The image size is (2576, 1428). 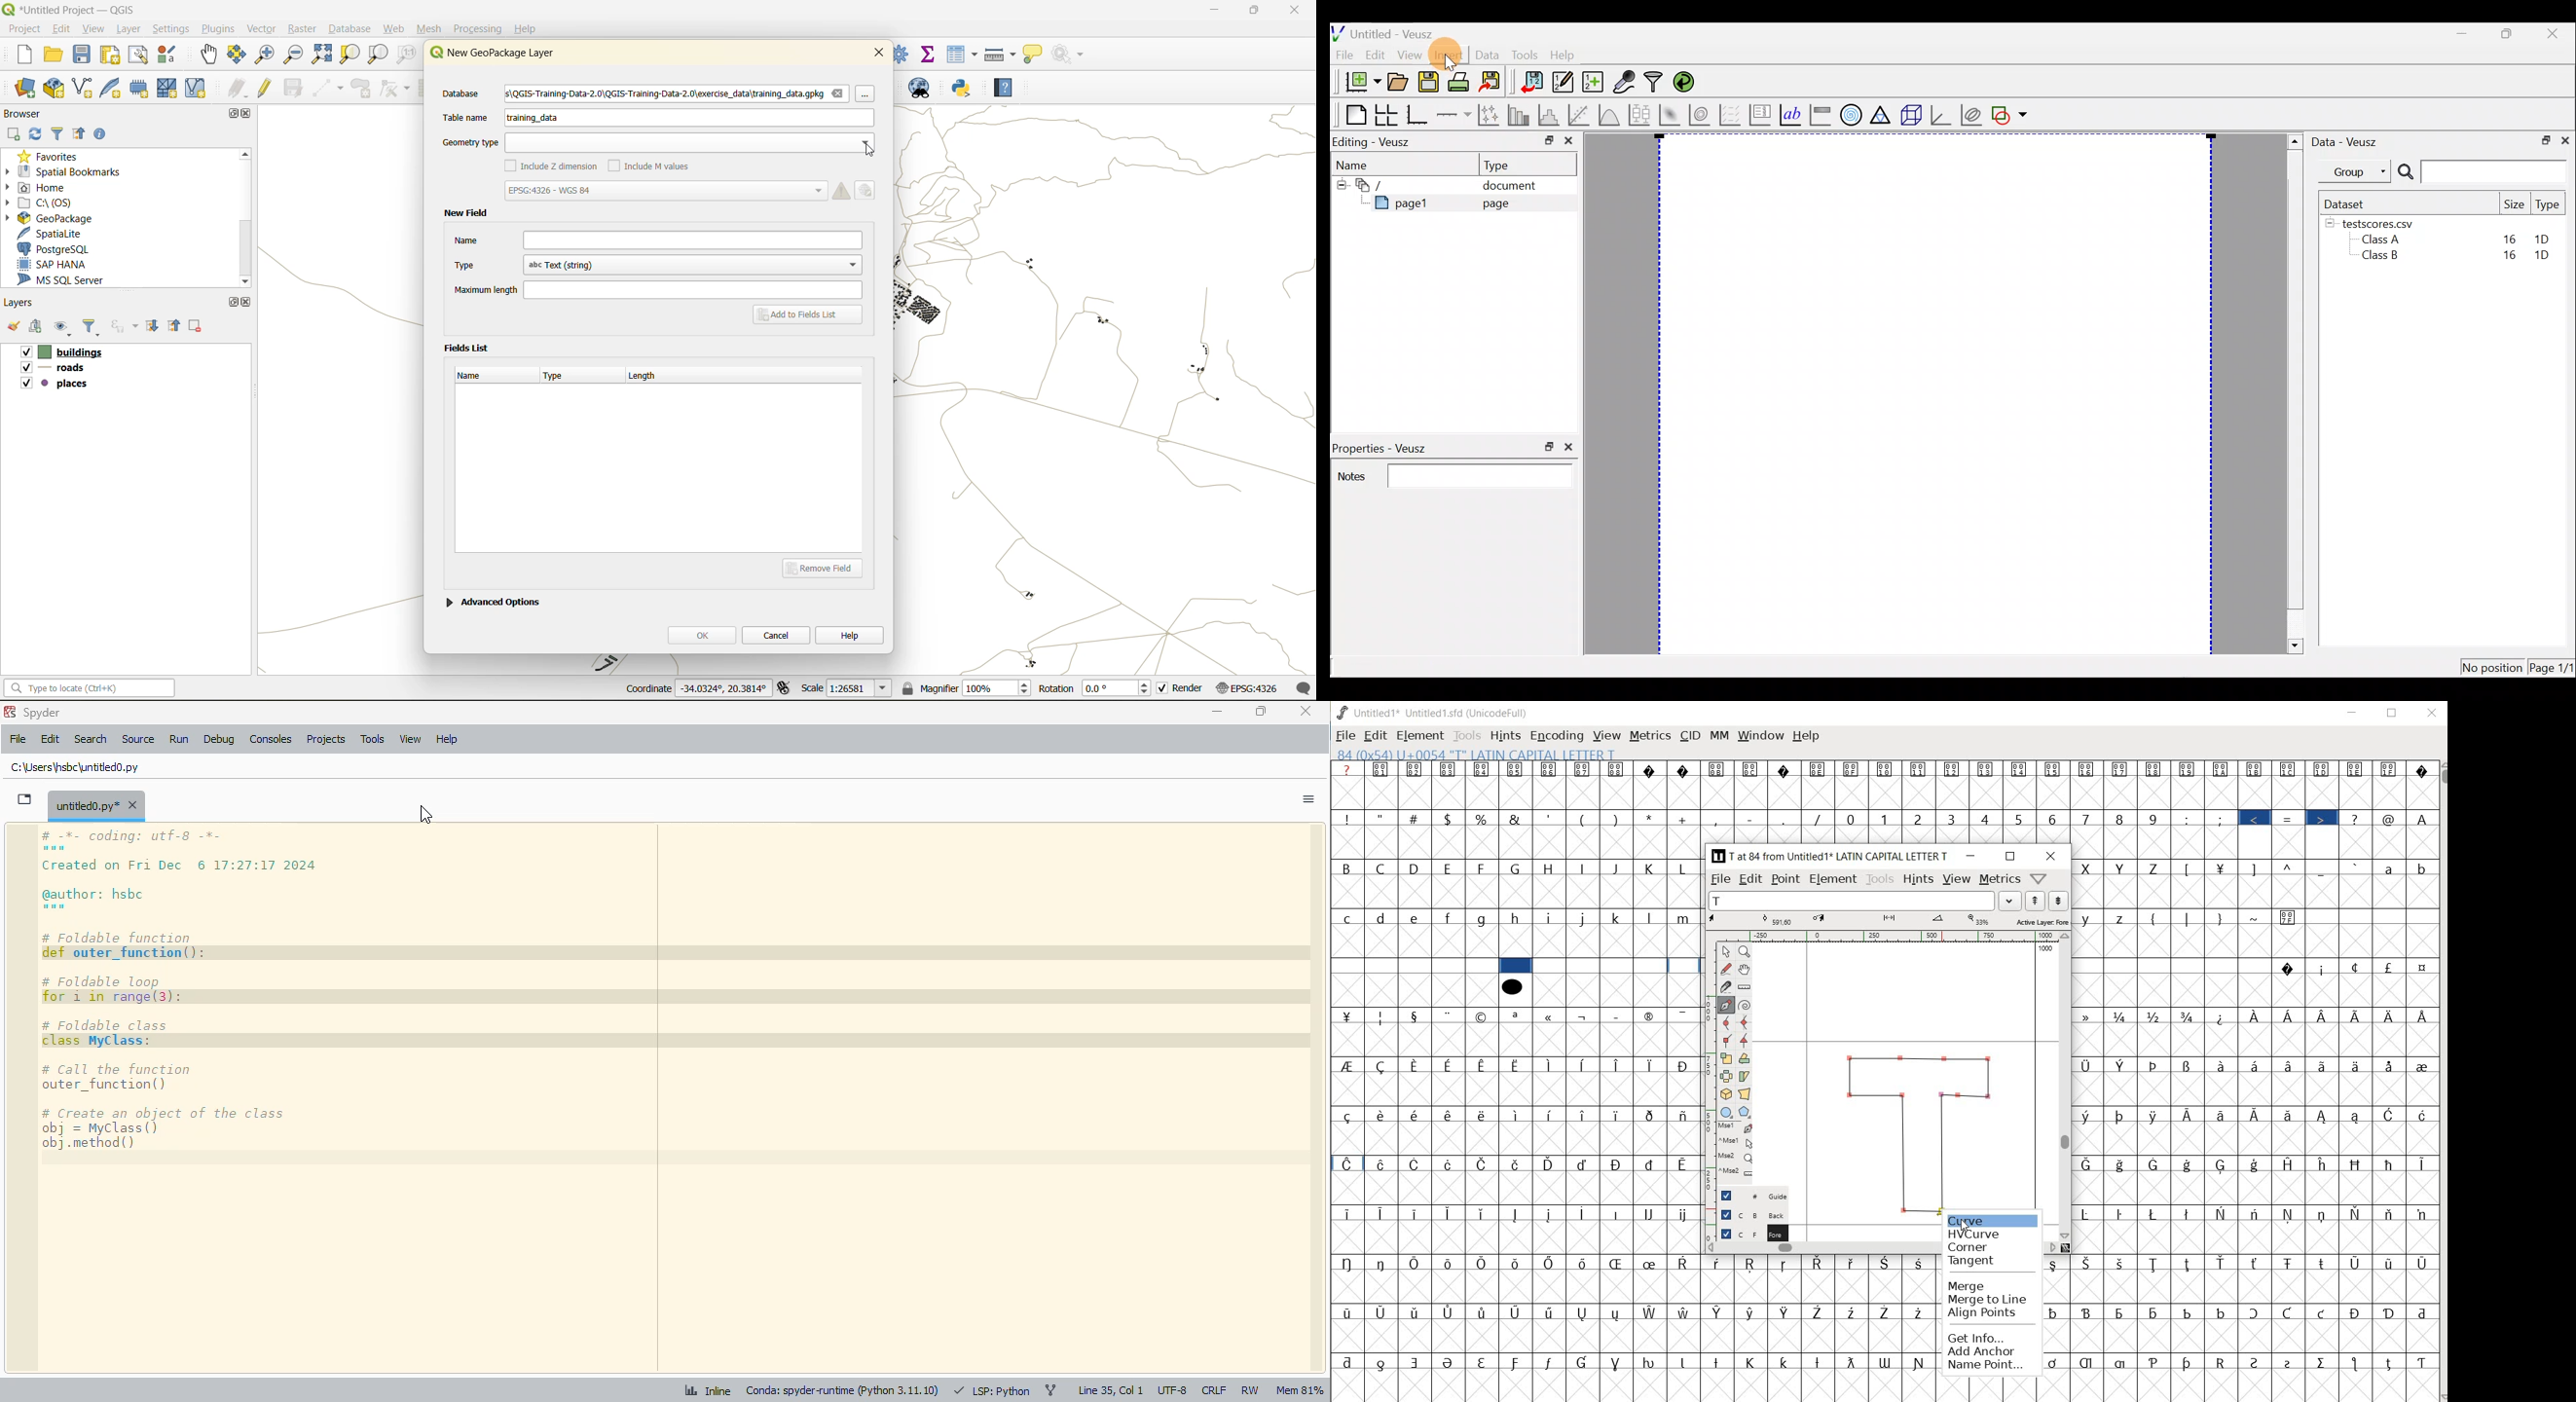 I want to click on c, so click(x=1347, y=918).